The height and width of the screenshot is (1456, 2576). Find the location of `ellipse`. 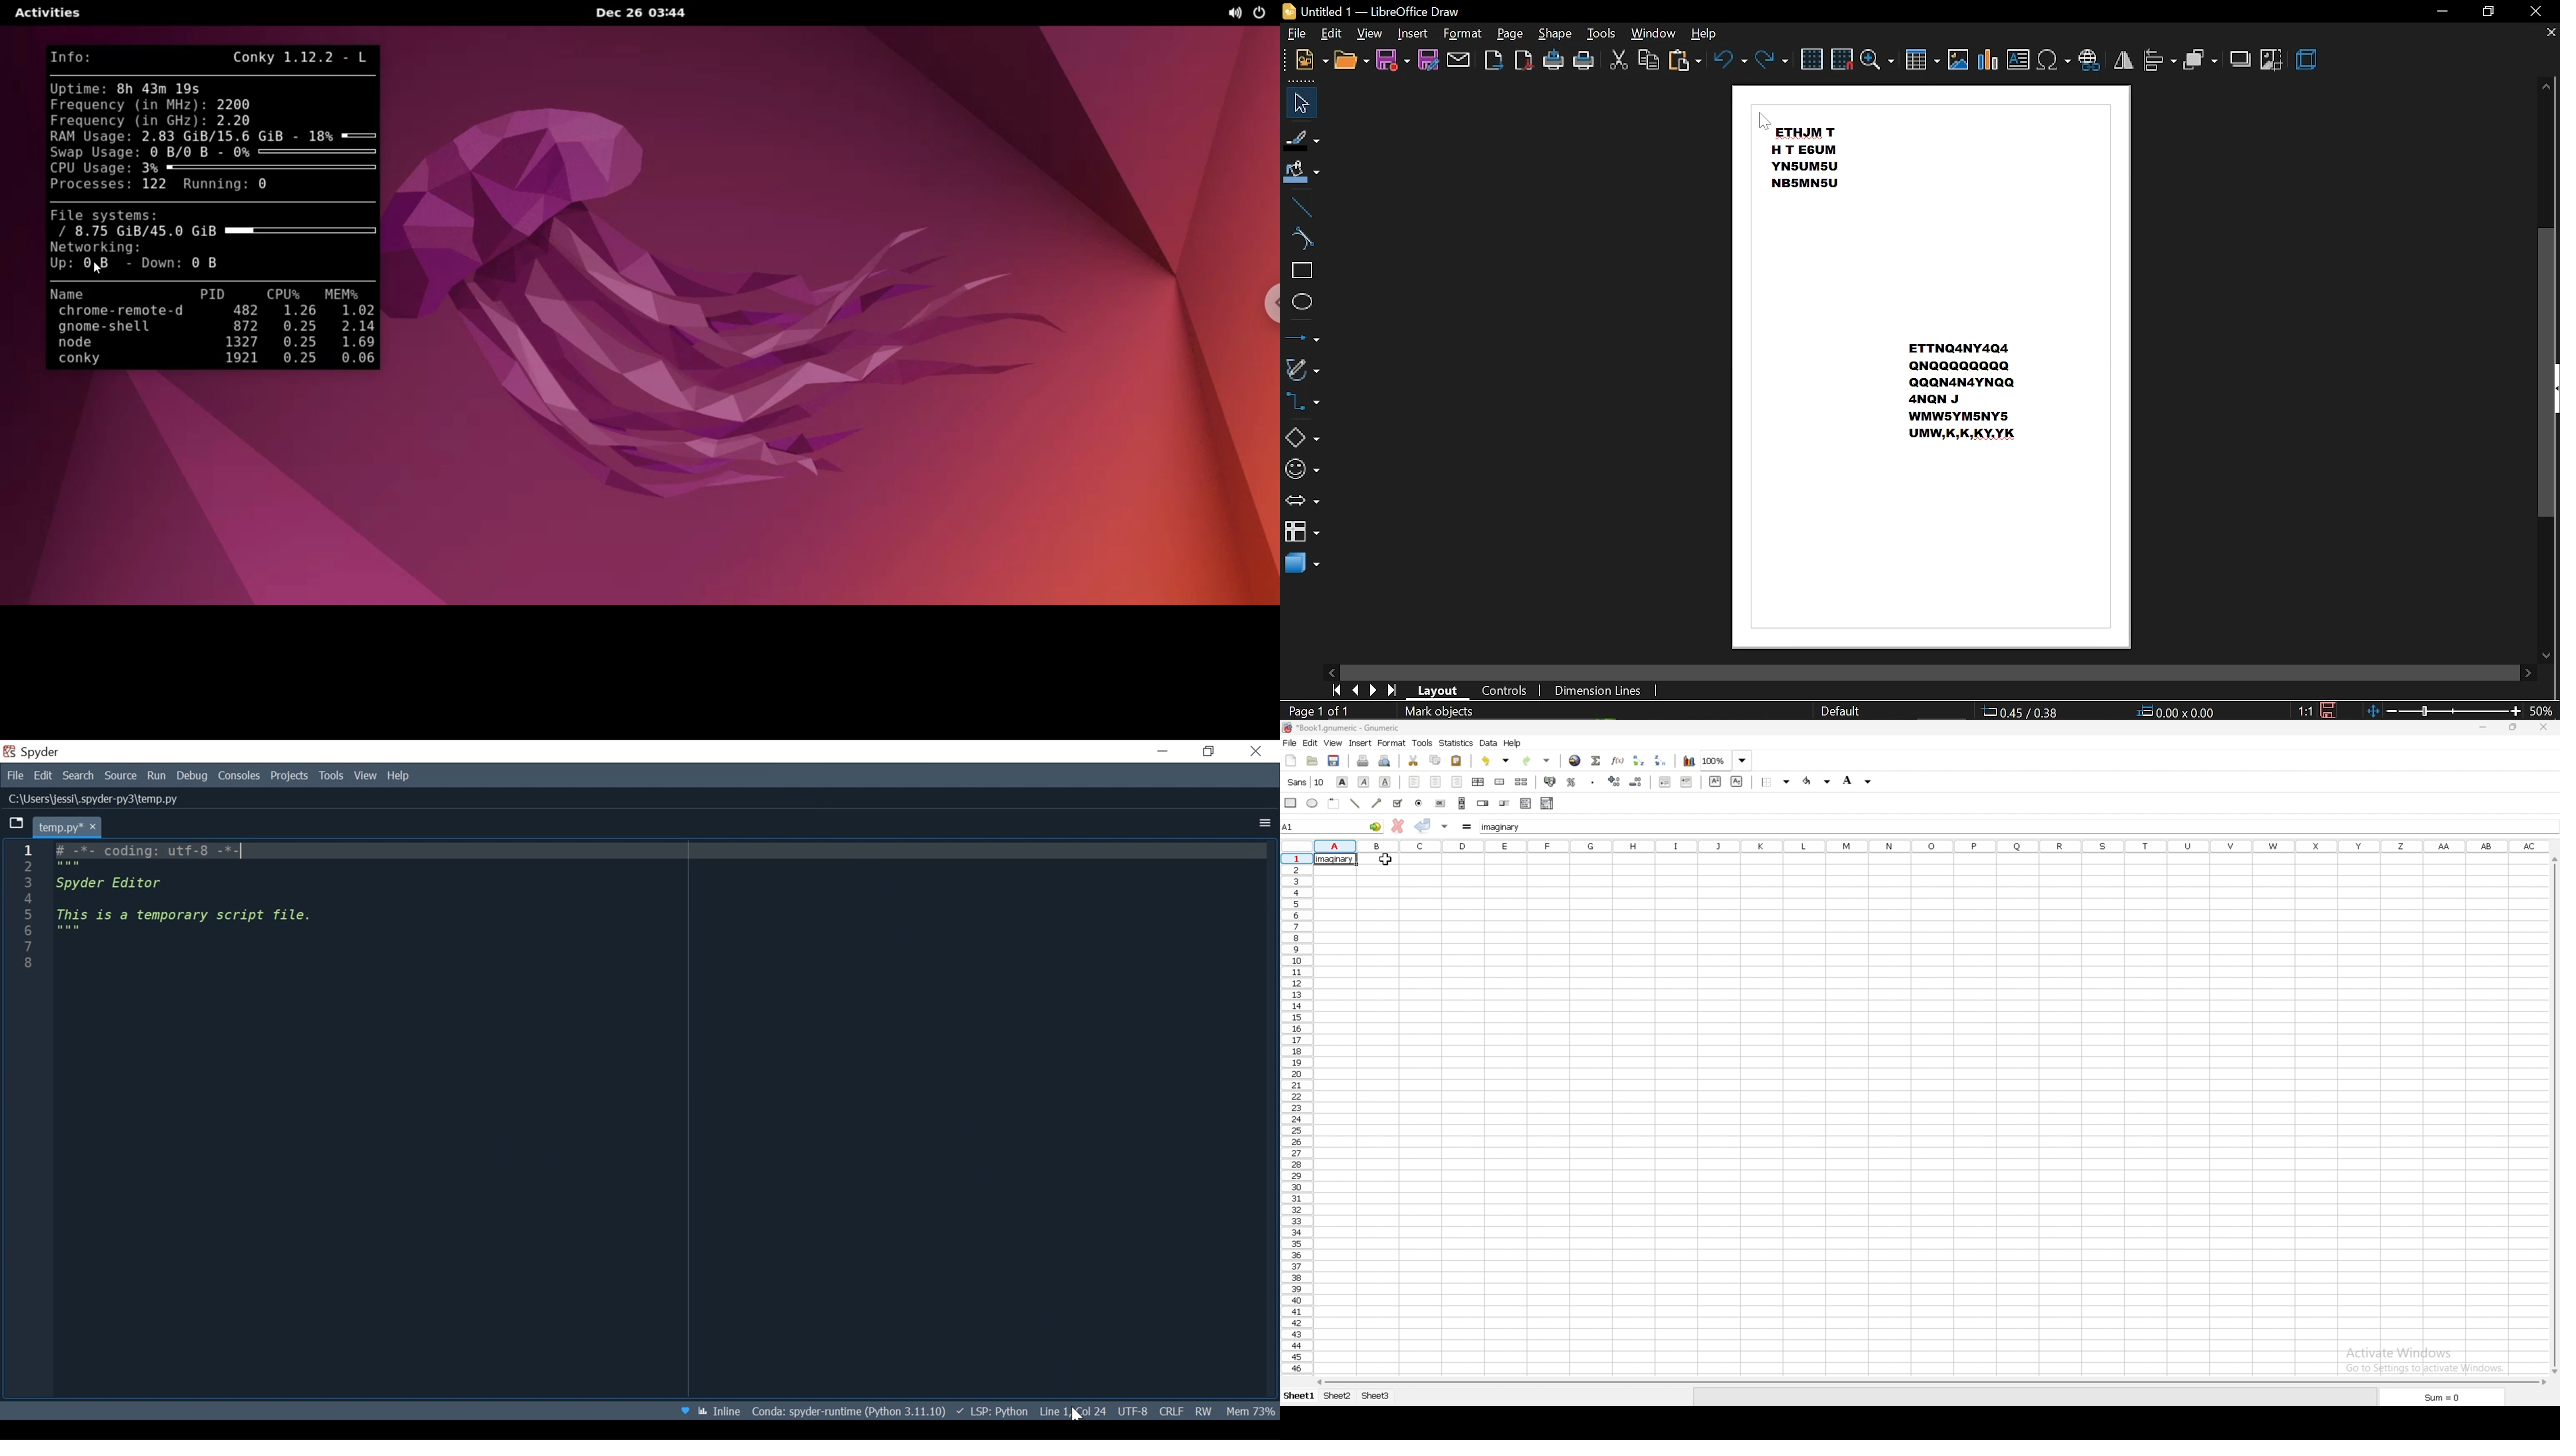

ellipse is located at coordinates (1301, 302).